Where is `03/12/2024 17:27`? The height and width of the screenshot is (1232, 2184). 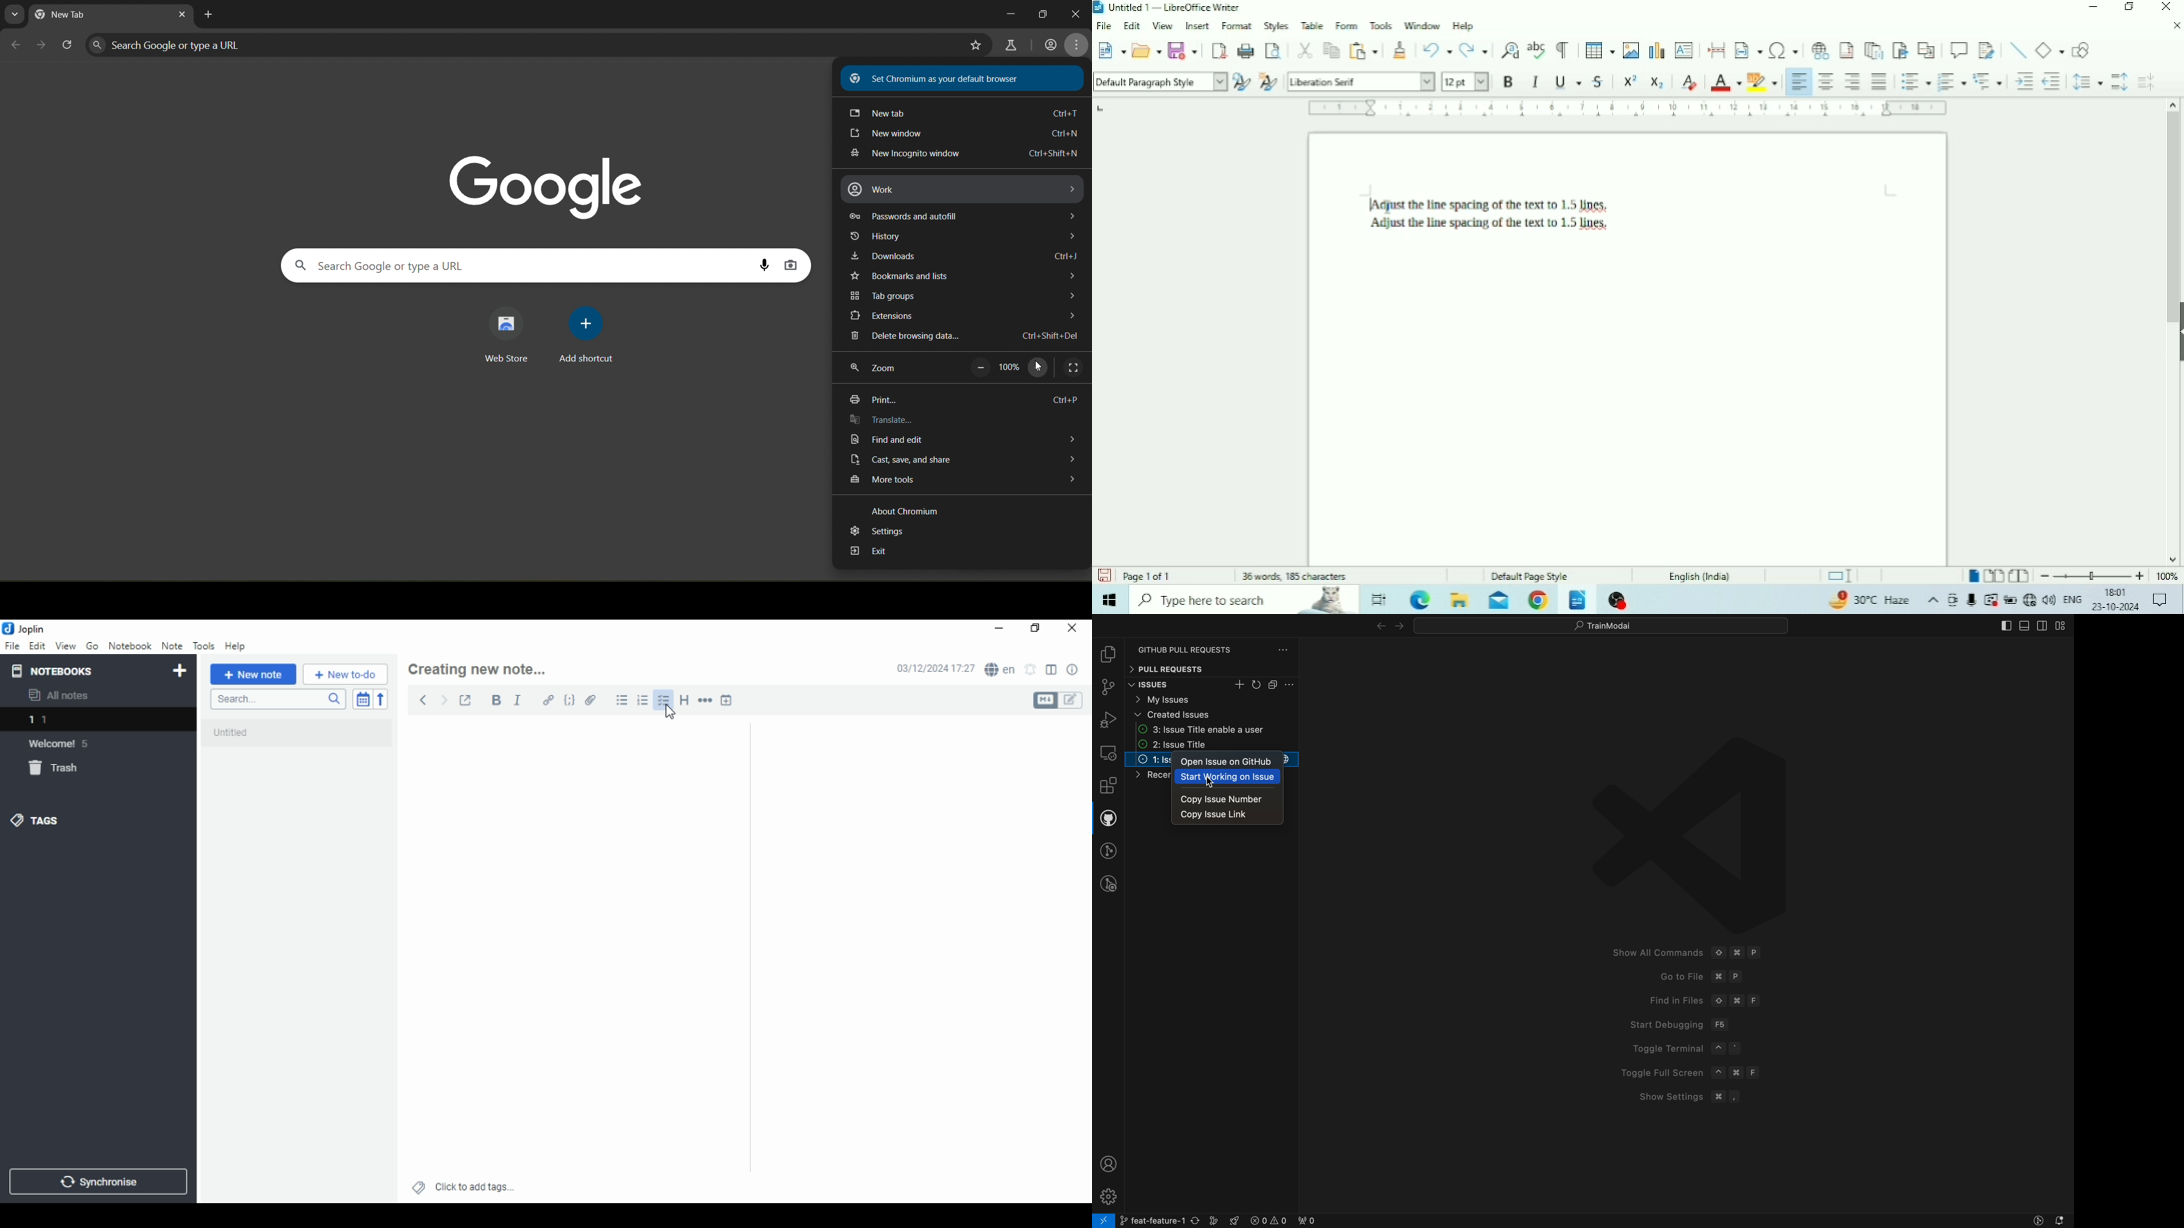 03/12/2024 17:27 is located at coordinates (935, 669).